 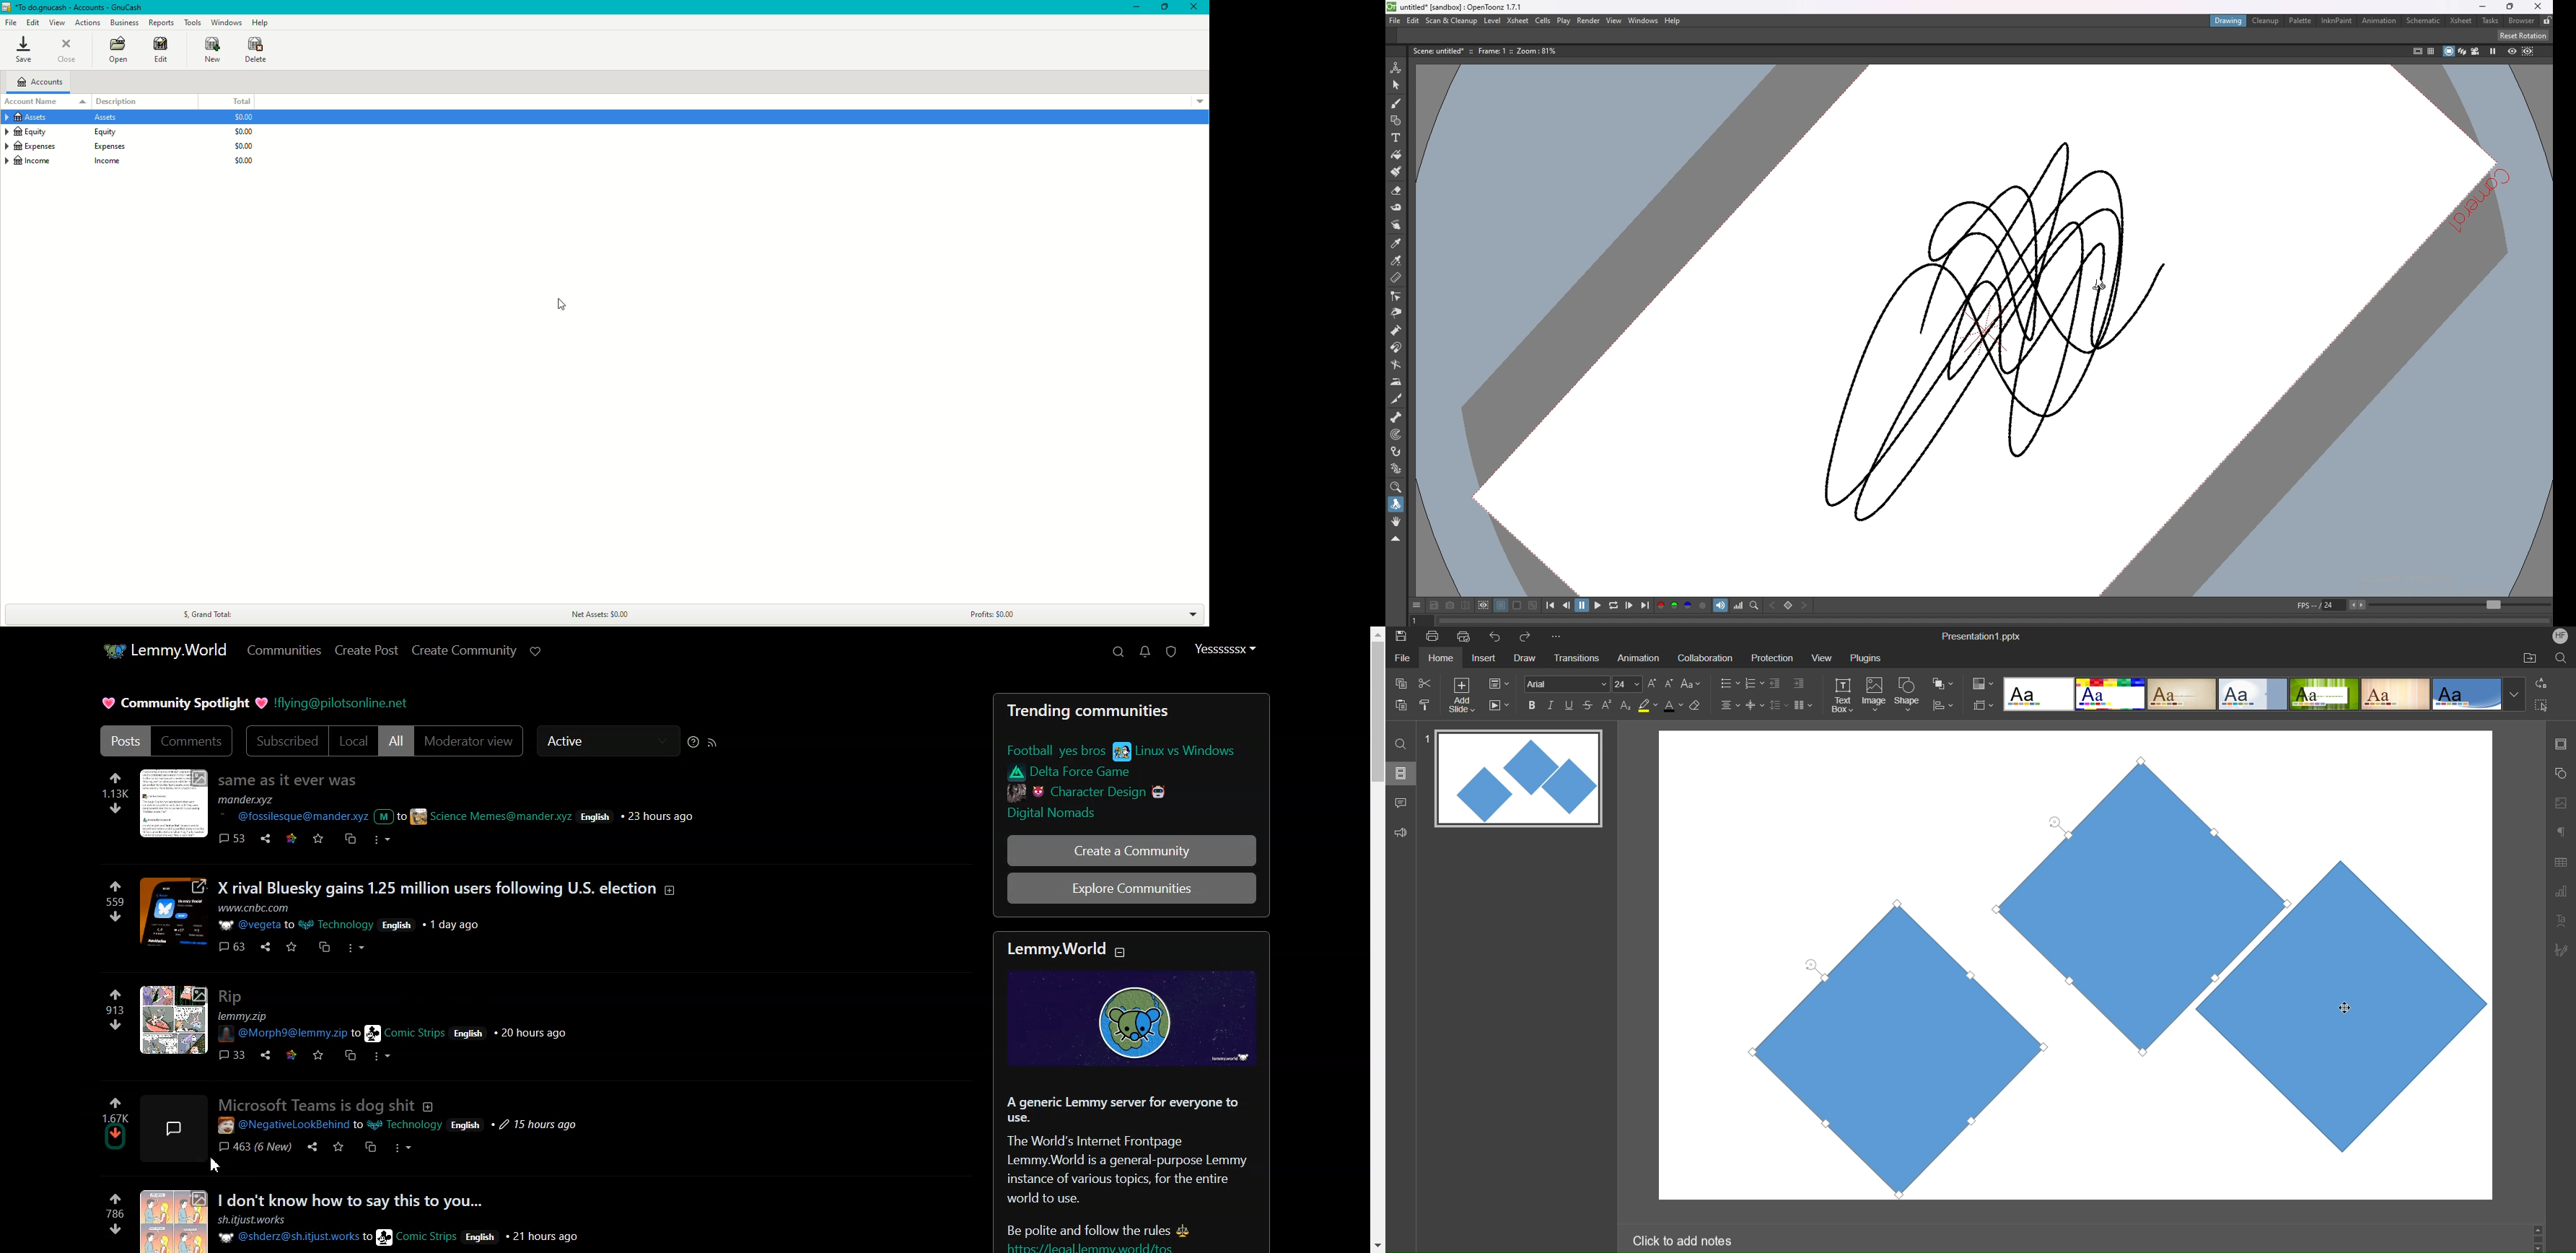 I want to click on Increase Indent, so click(x=1799, y=682).